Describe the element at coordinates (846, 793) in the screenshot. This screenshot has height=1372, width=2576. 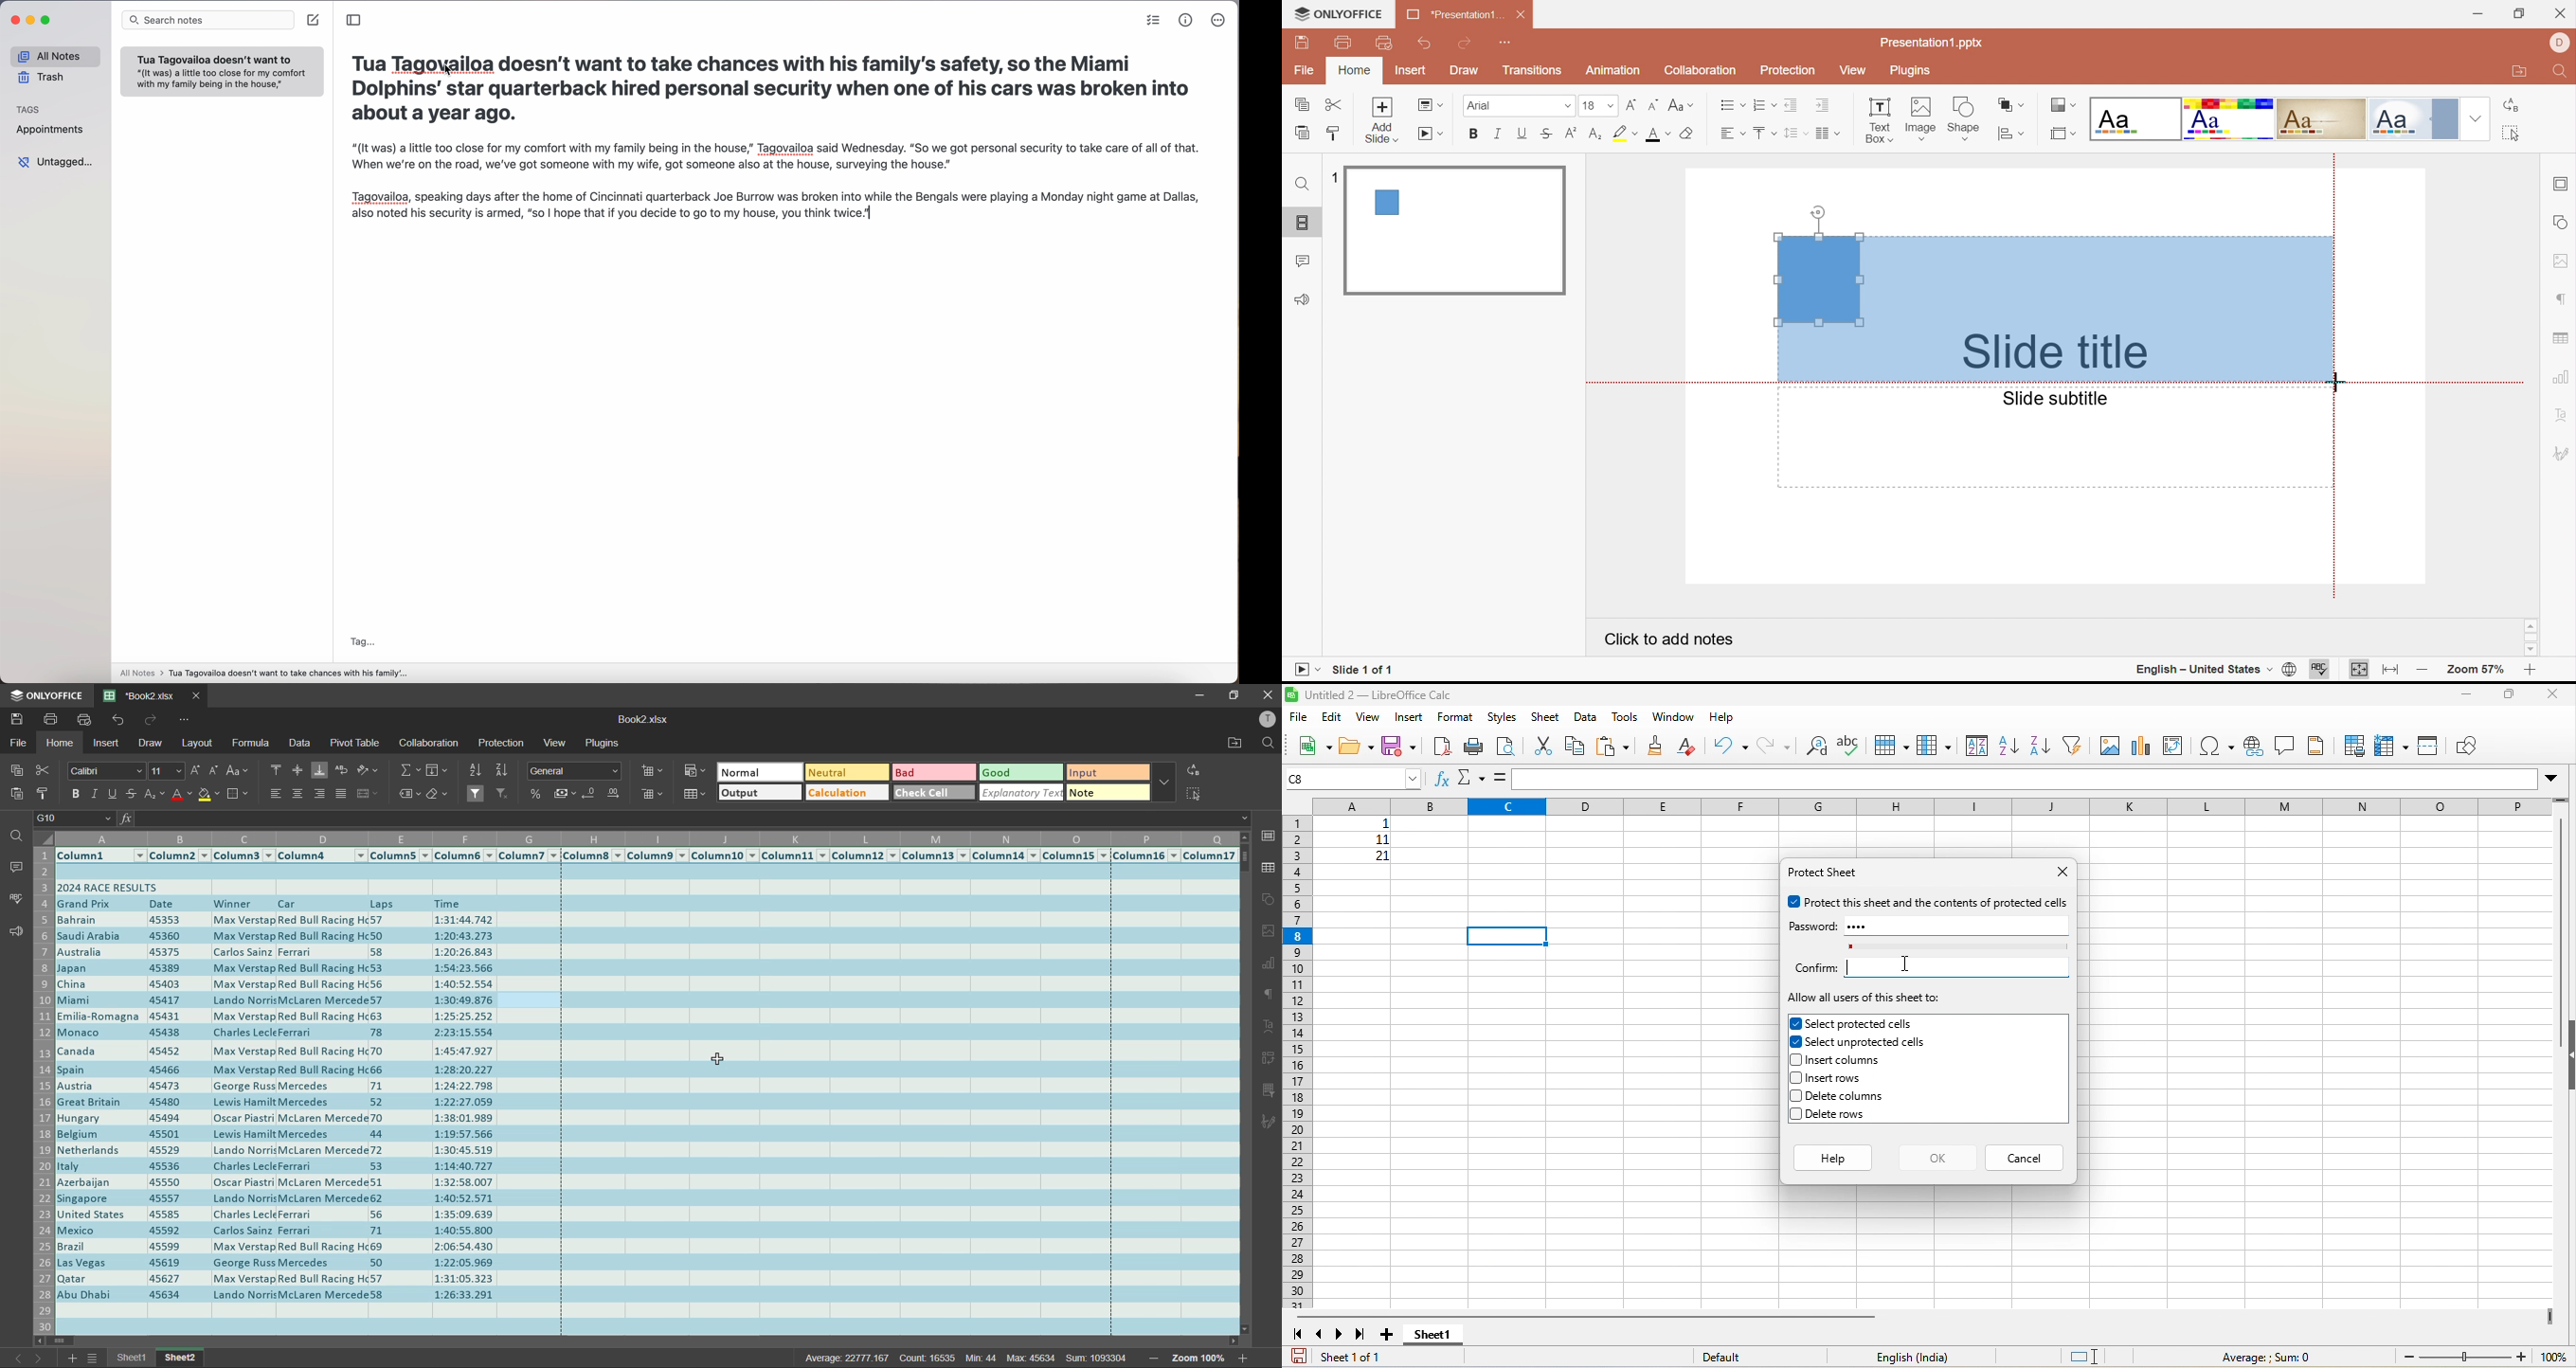
I see `calculation` at that location.